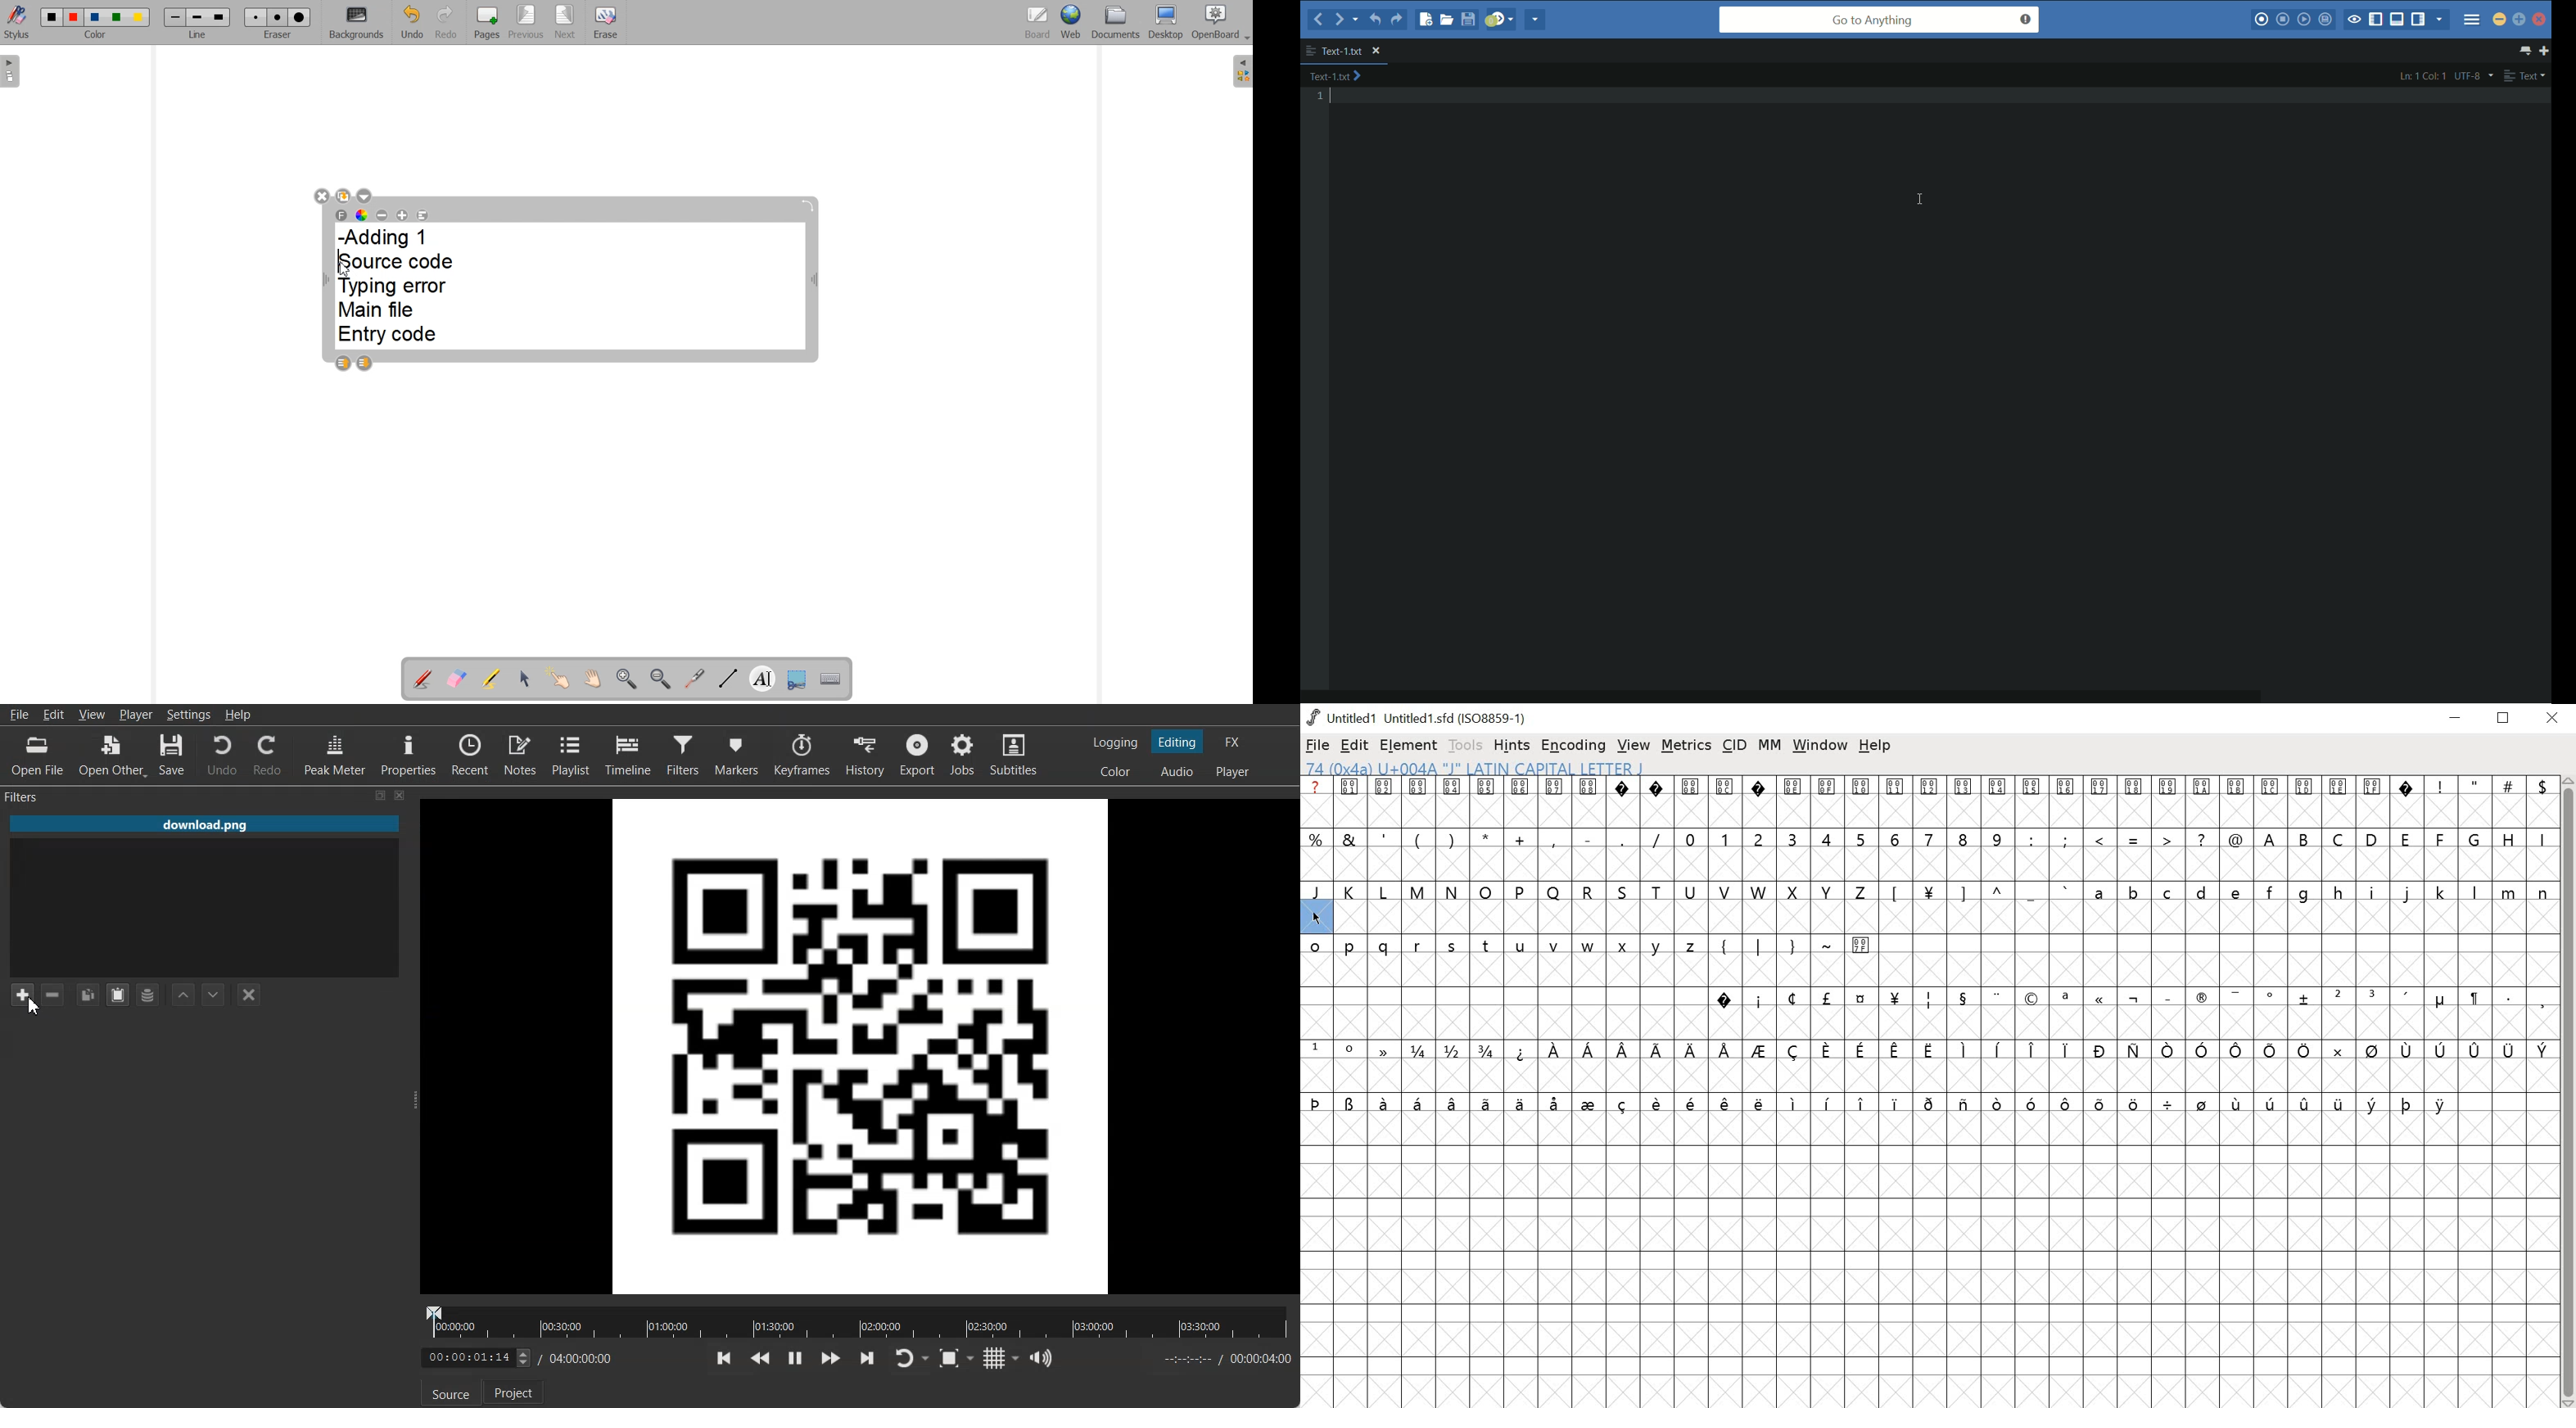 This screenshot has width=2576, height=1428. I want to click on Pages, so click(487, 22).